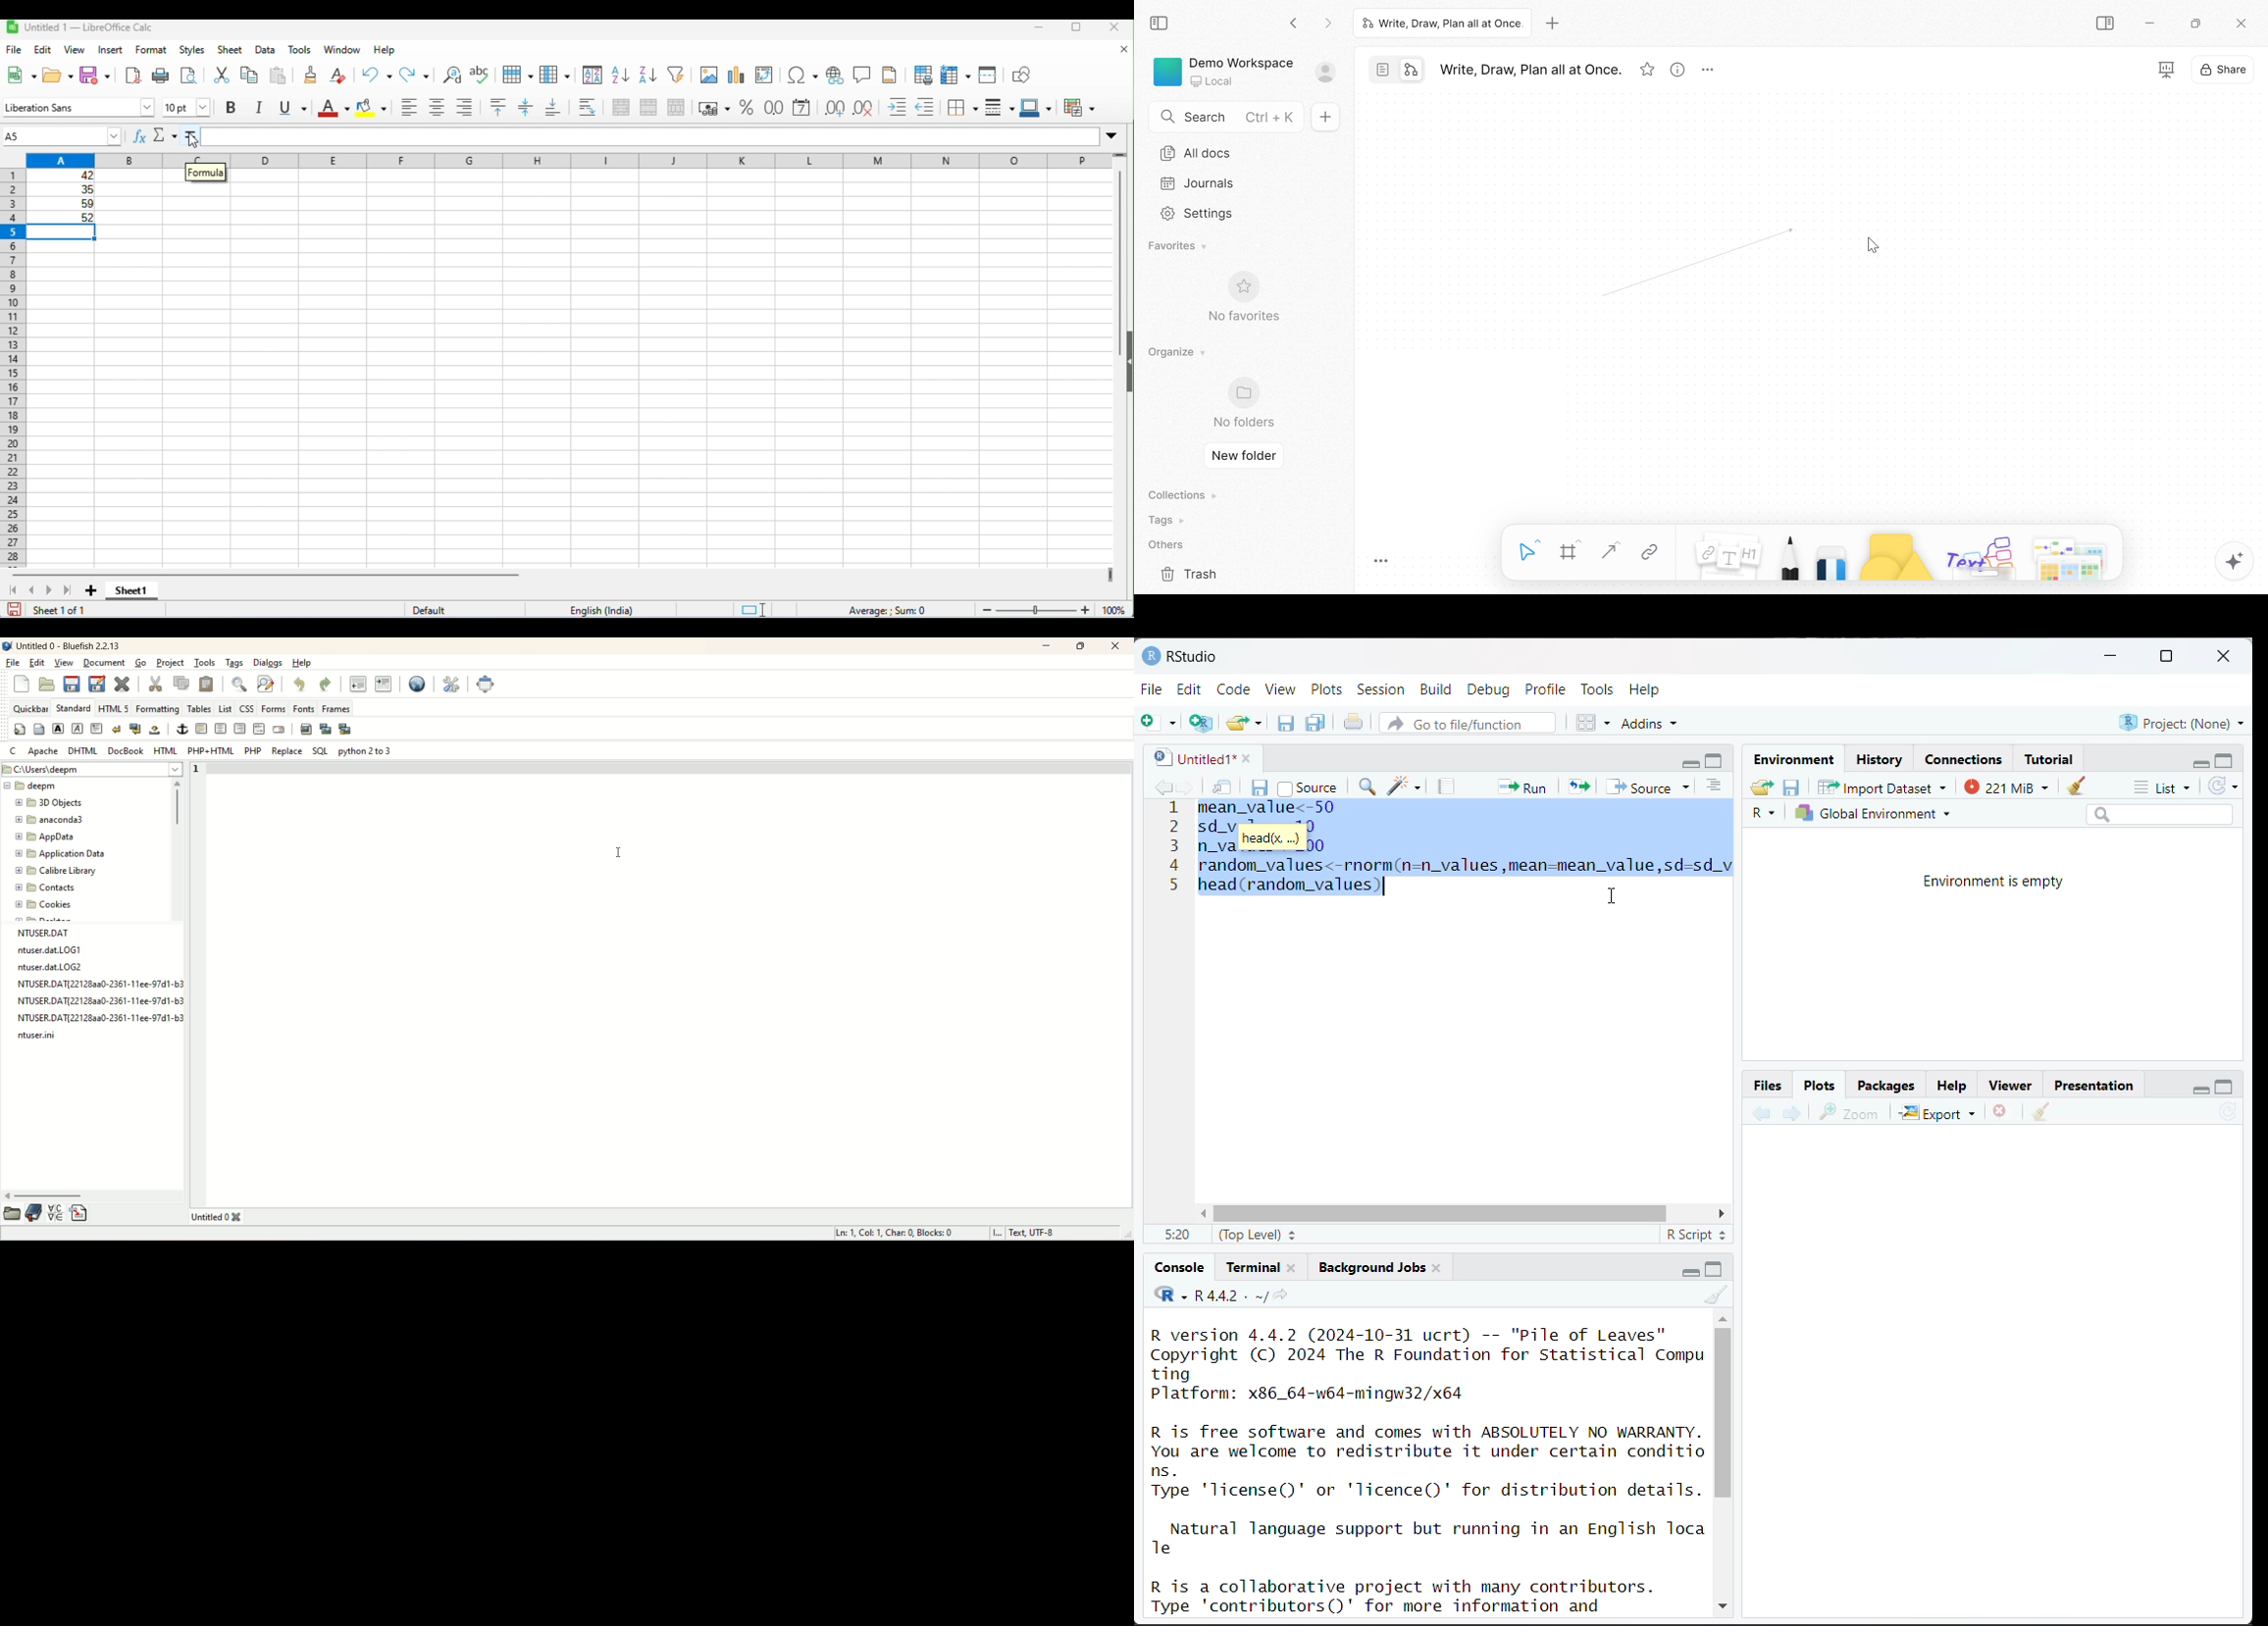 The height and width of the screenshot is (1652, 2268). I want to click on R, so click(1767, 814).